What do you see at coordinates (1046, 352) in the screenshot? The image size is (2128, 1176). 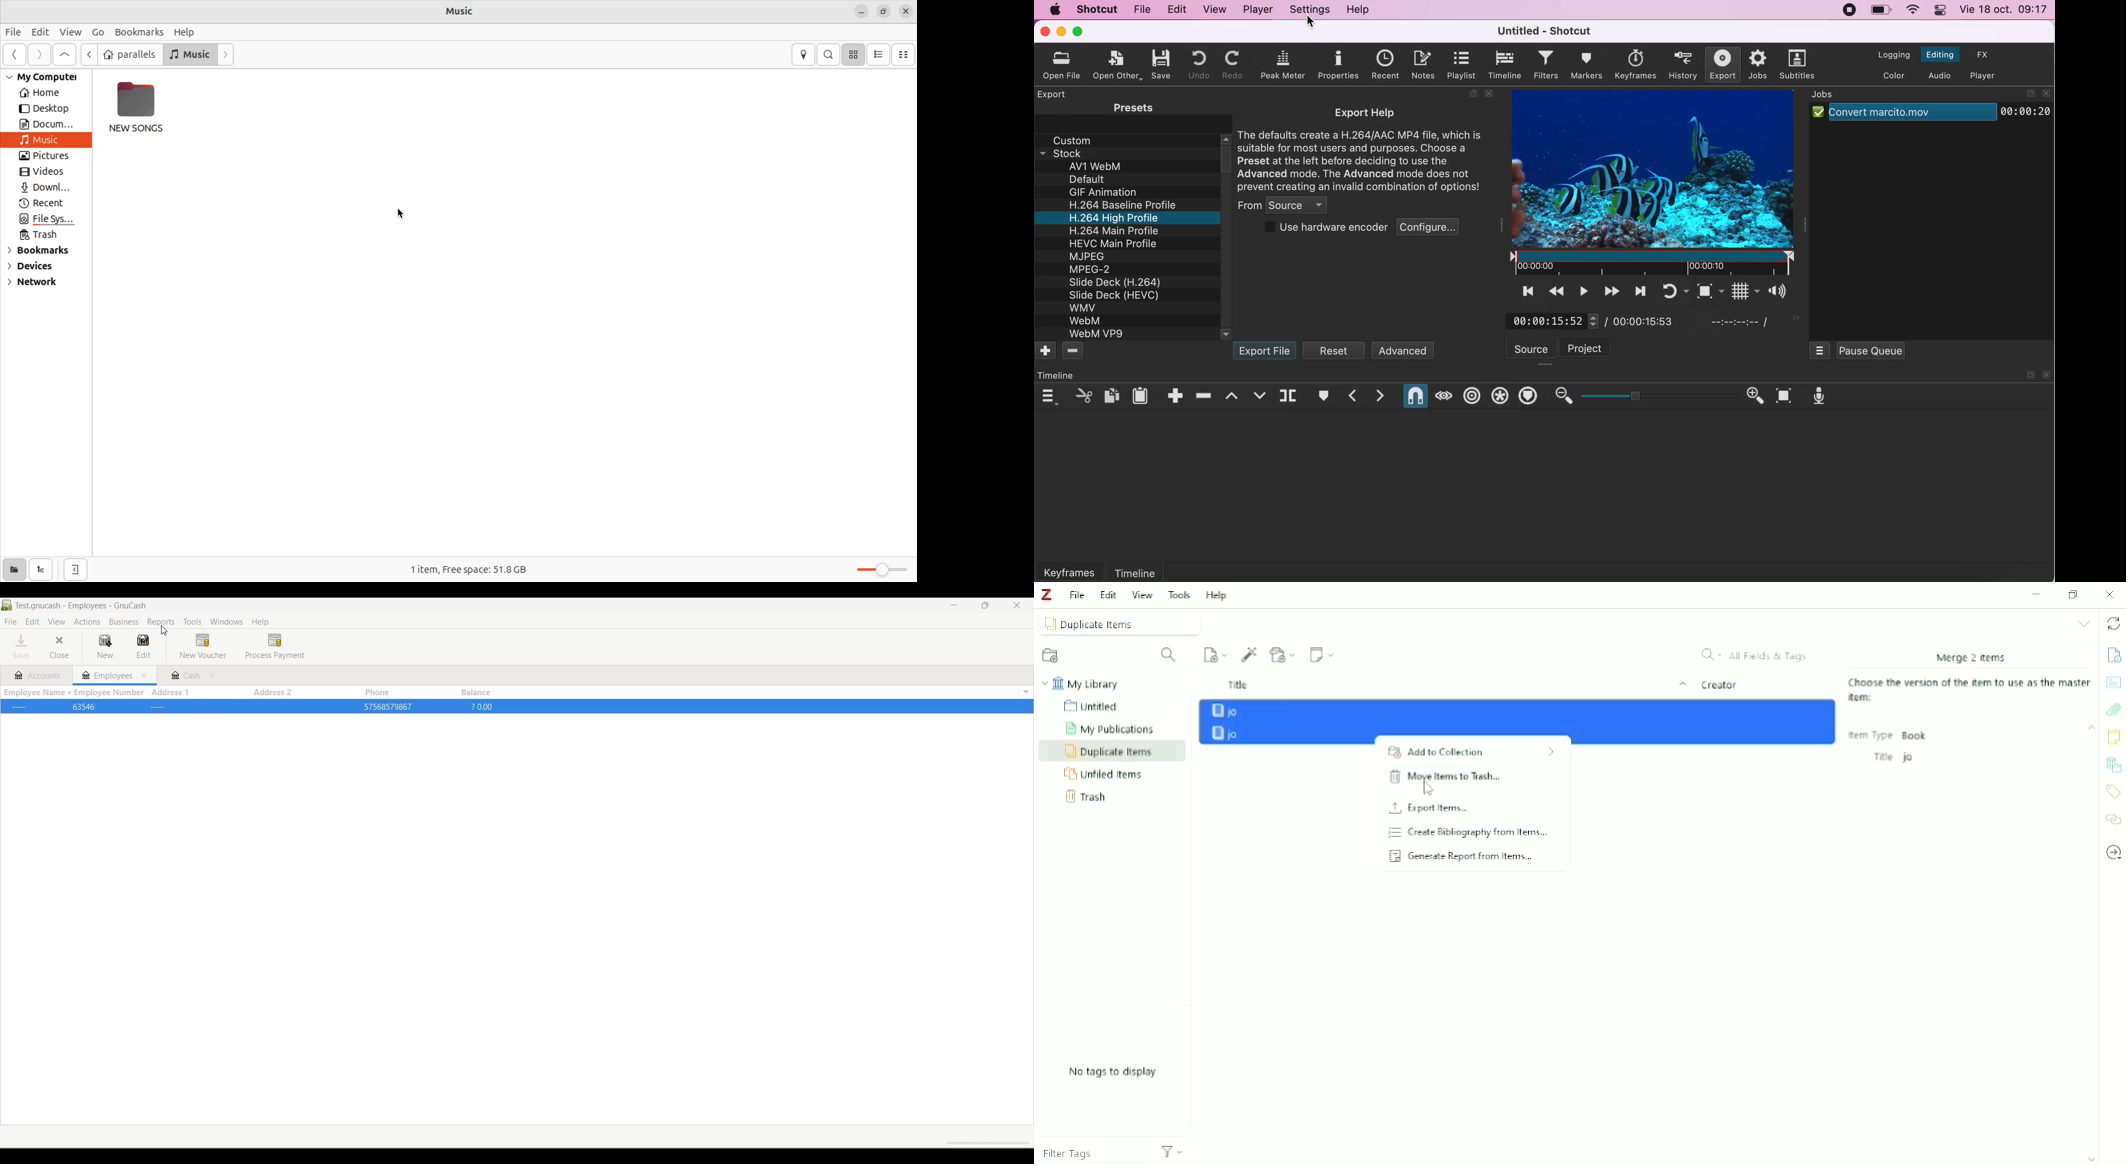 I see `add` at bounding box center [1046, 352].